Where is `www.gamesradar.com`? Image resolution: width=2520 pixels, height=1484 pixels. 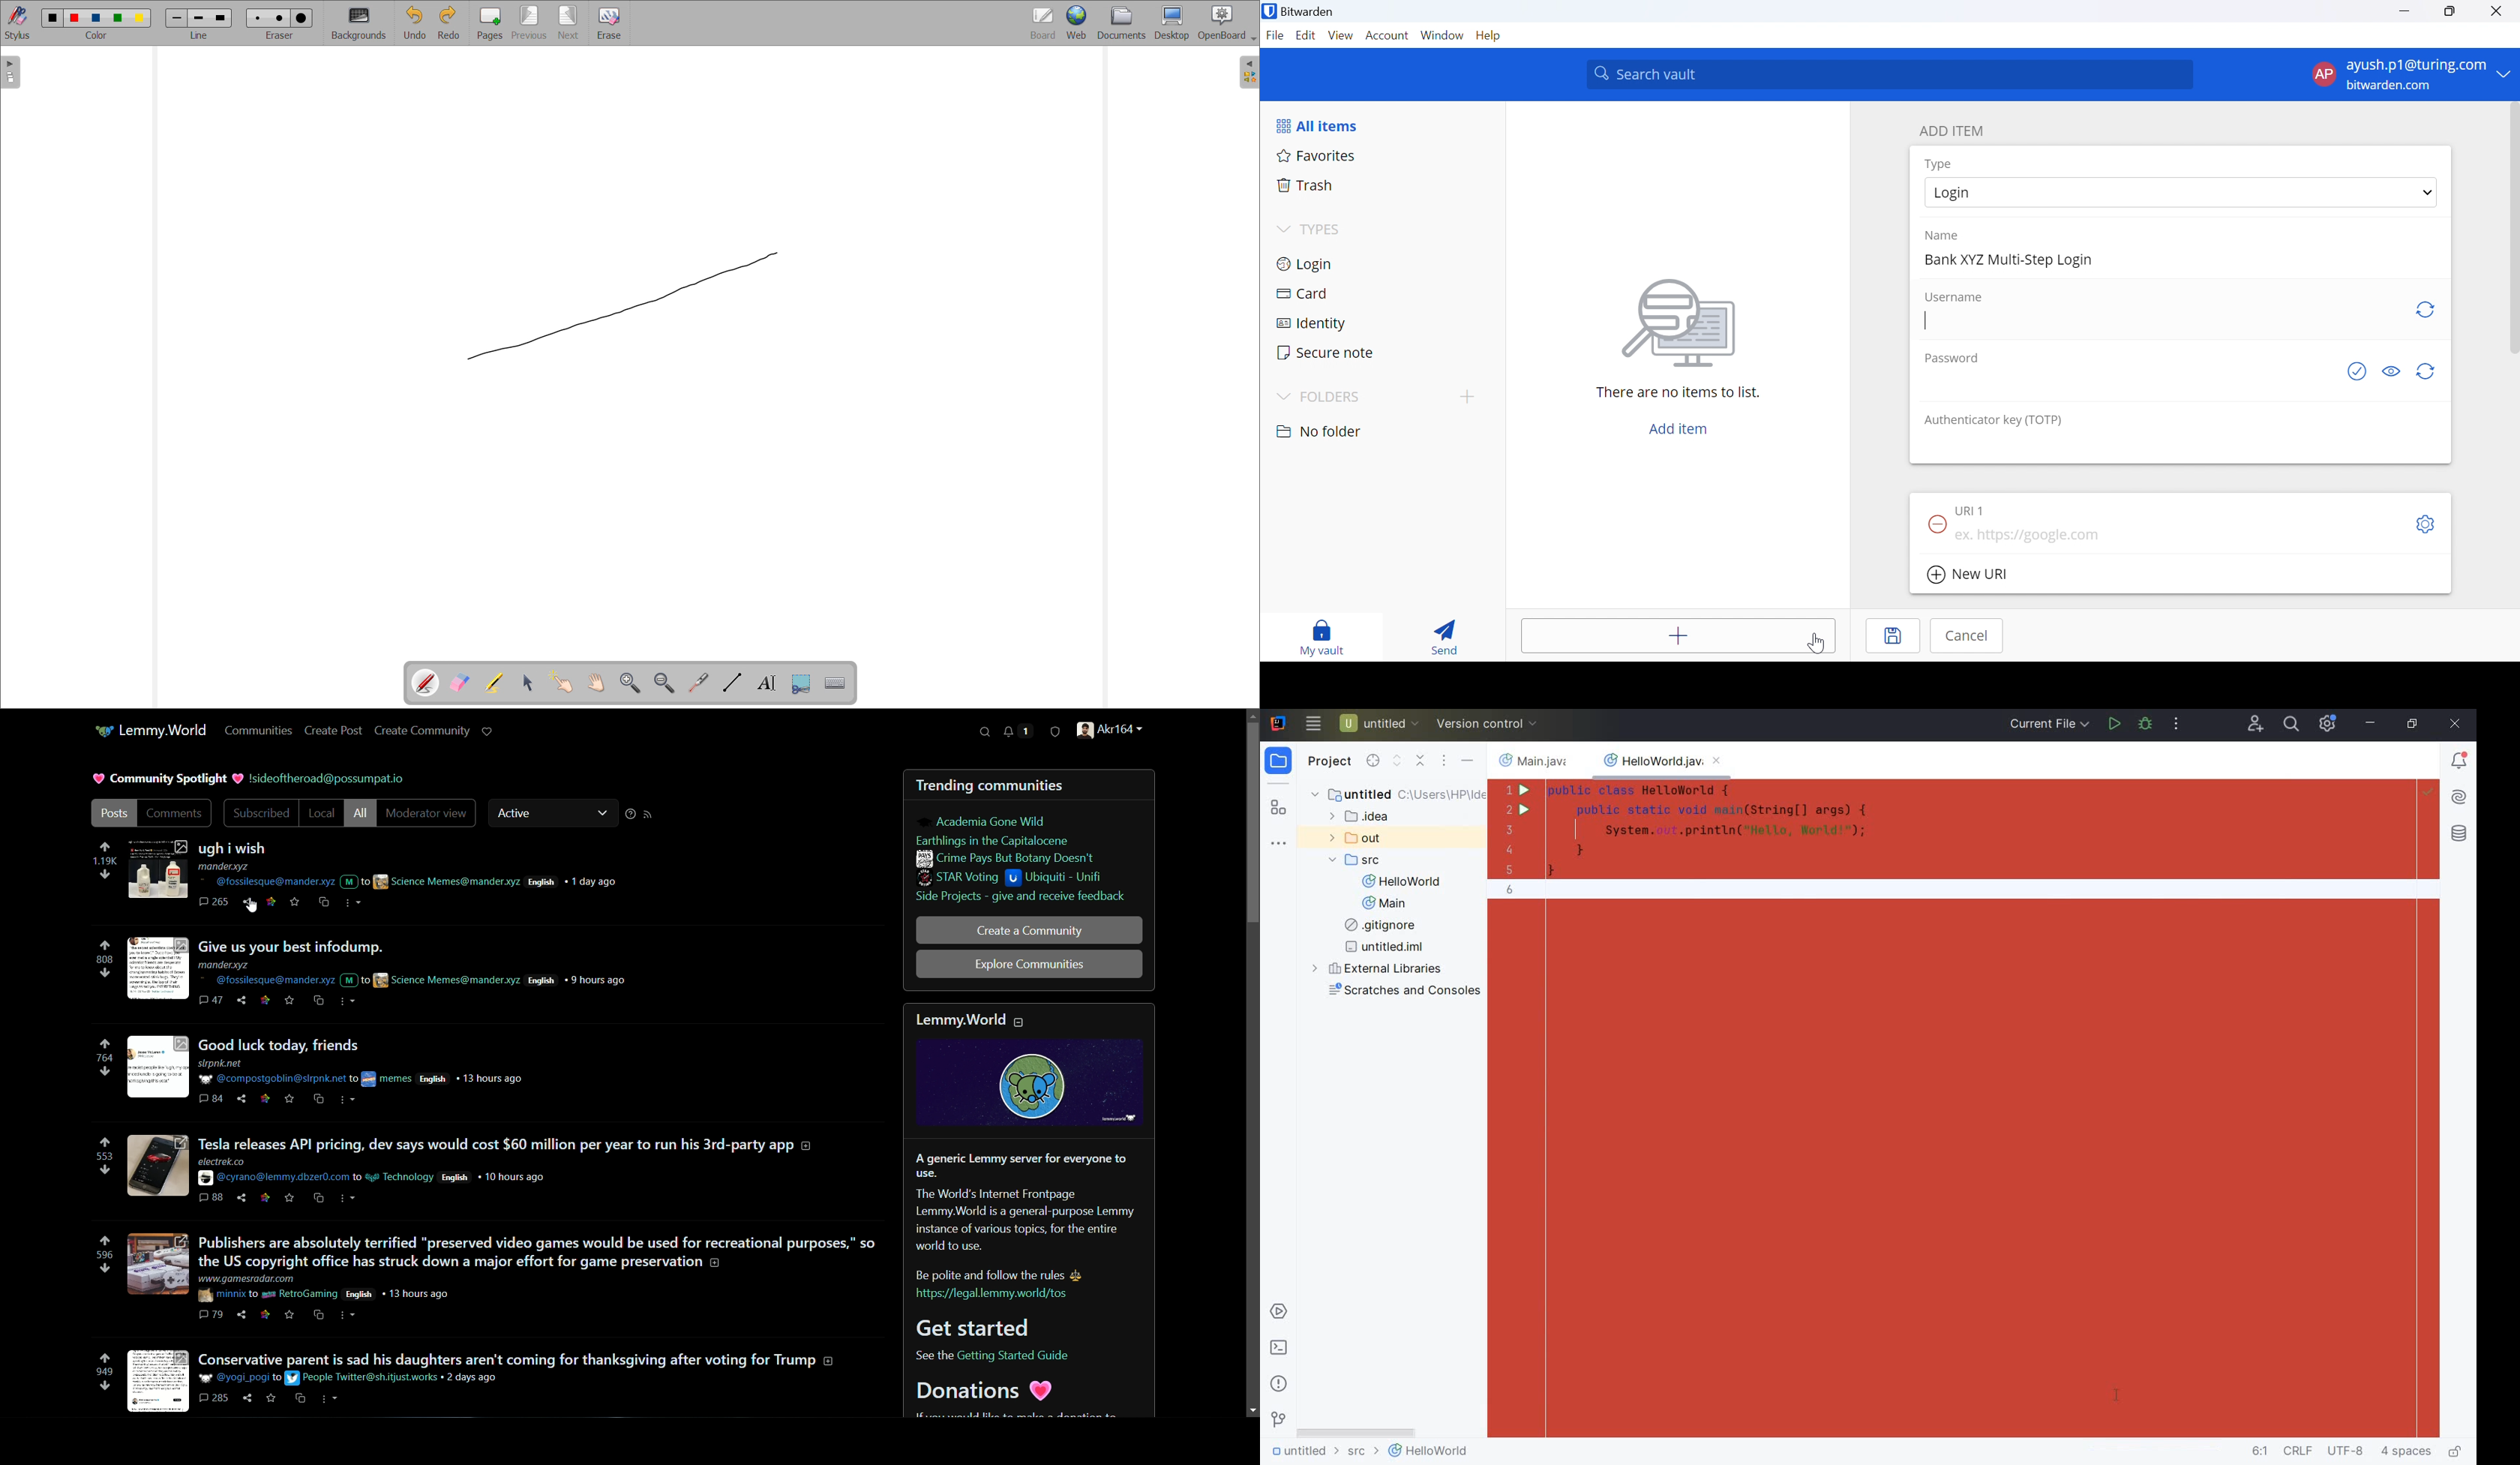
www.gamesradar.com is located at coordinates (248, 1279).